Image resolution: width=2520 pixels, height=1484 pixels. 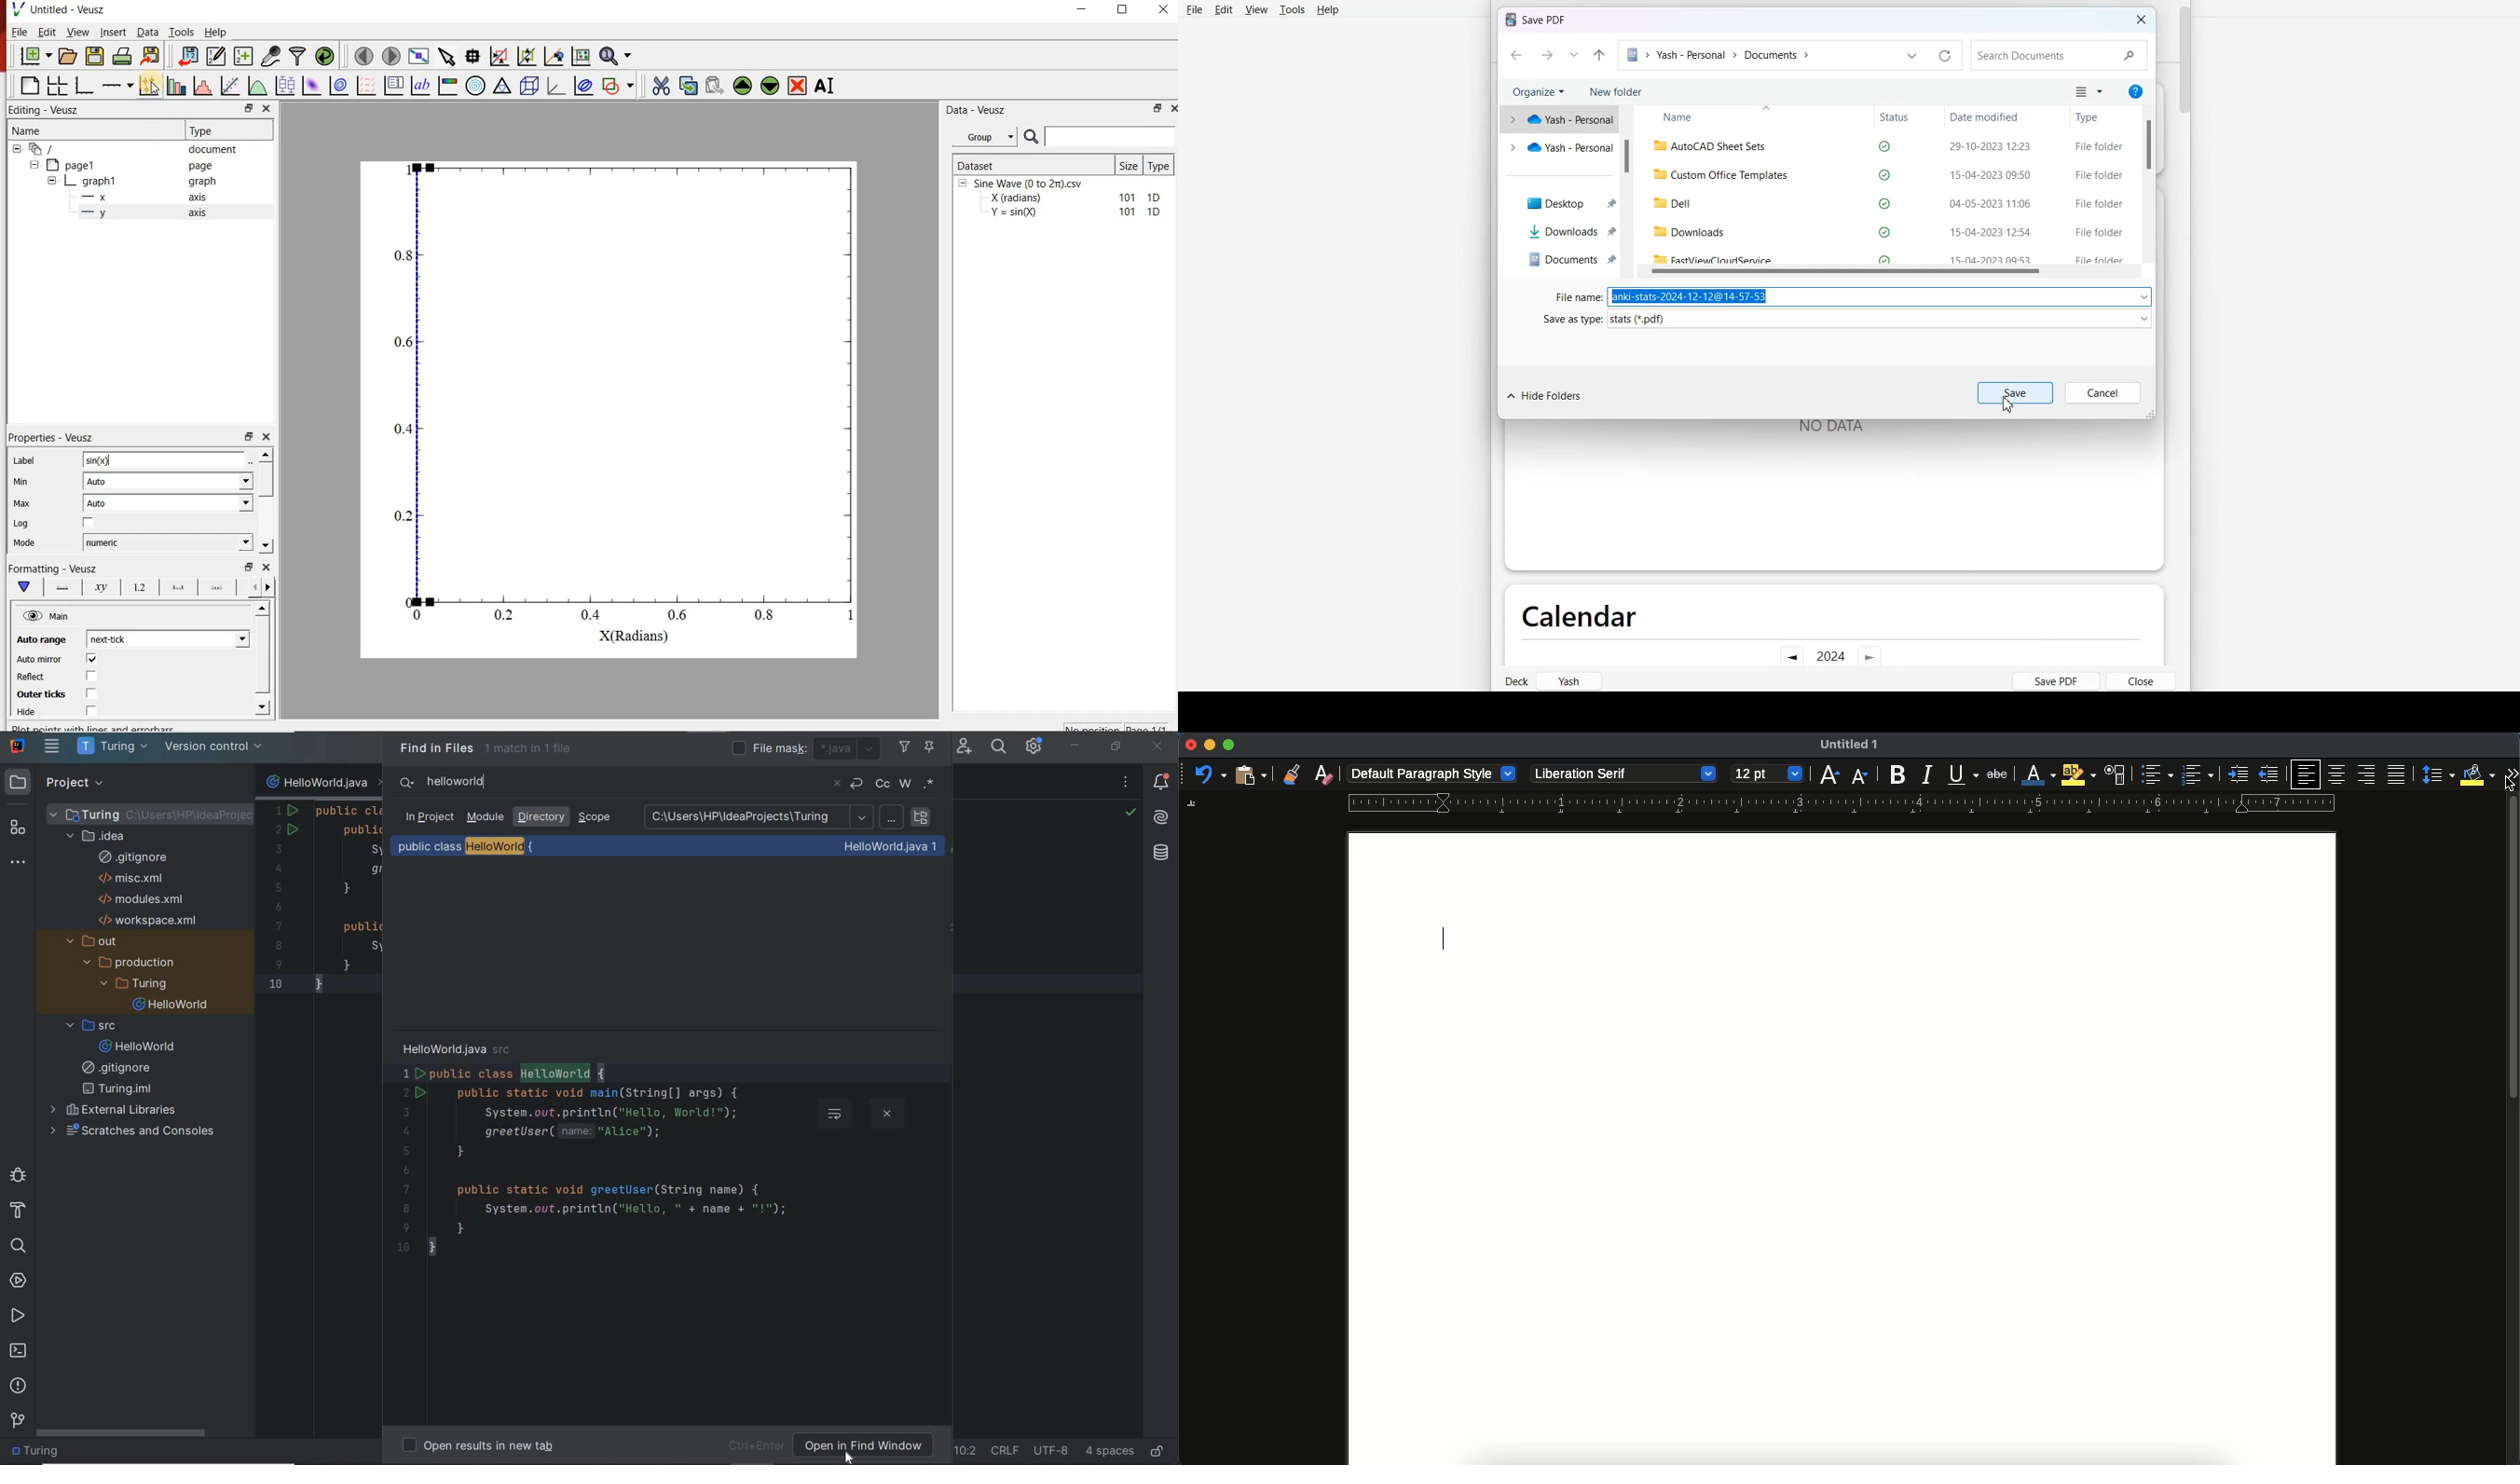 I want to click on project folder, so click(x=138, y=986).